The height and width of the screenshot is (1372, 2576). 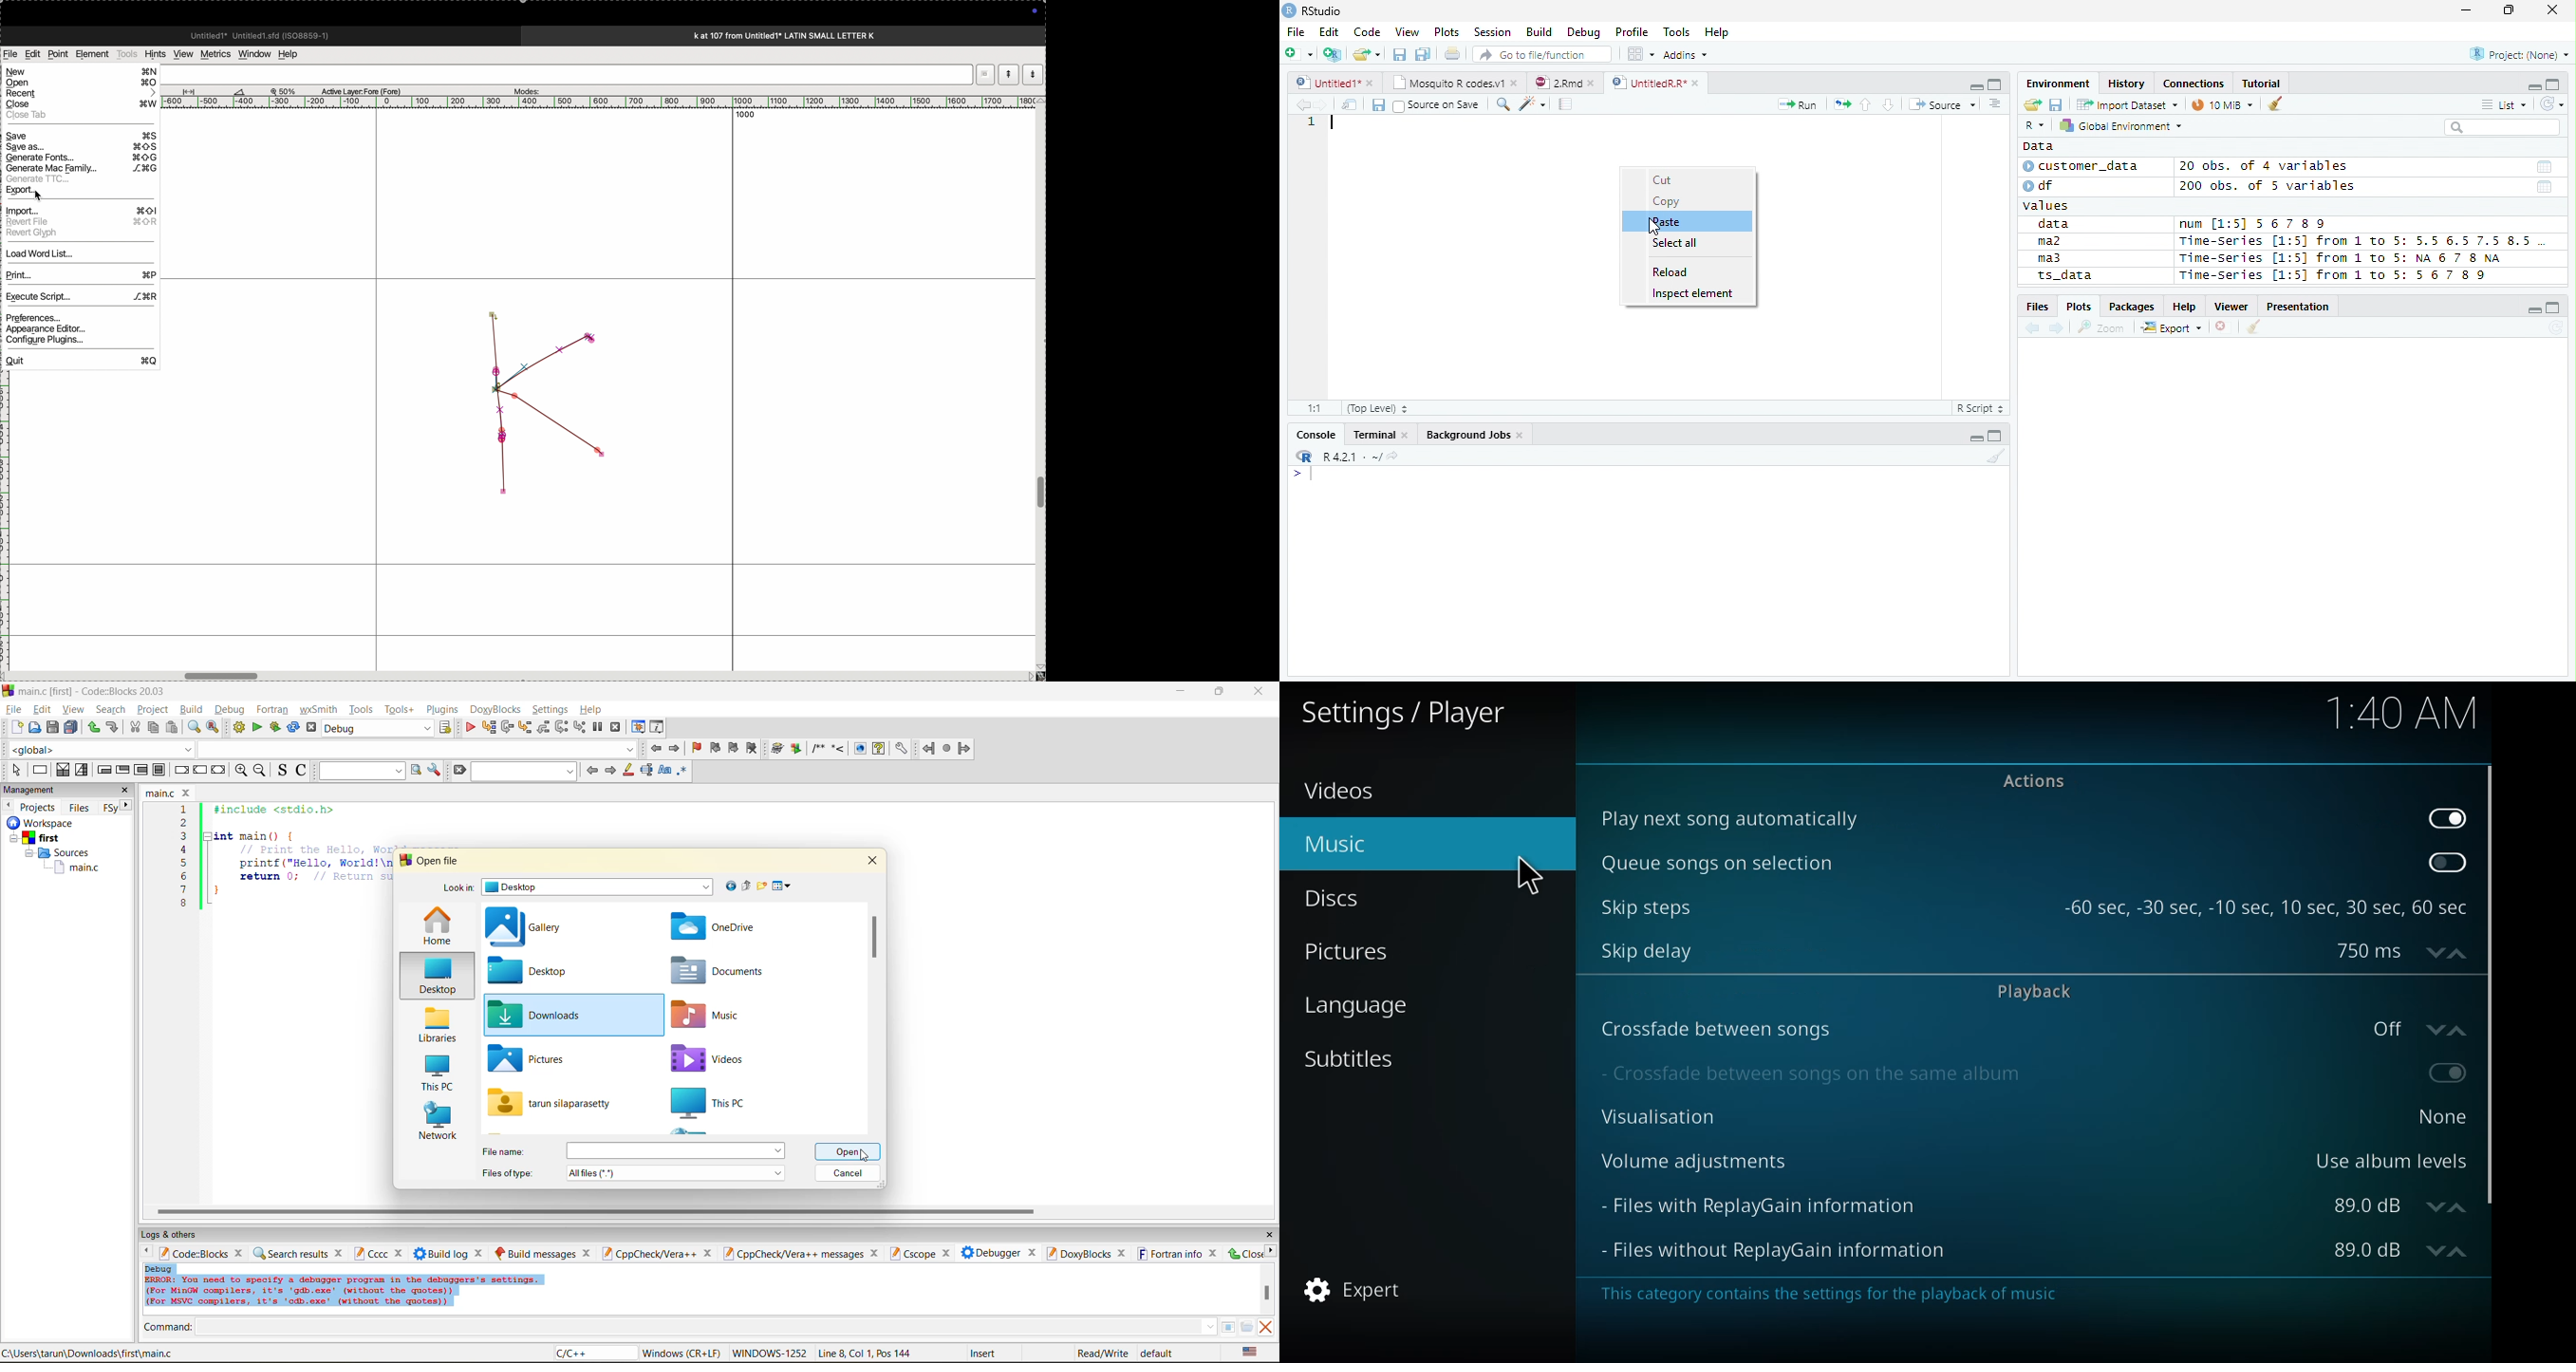 What do you see at coordinates (2532, 85) in the screenshot?
I see `Minimze` at bounding box center [2532, 85].